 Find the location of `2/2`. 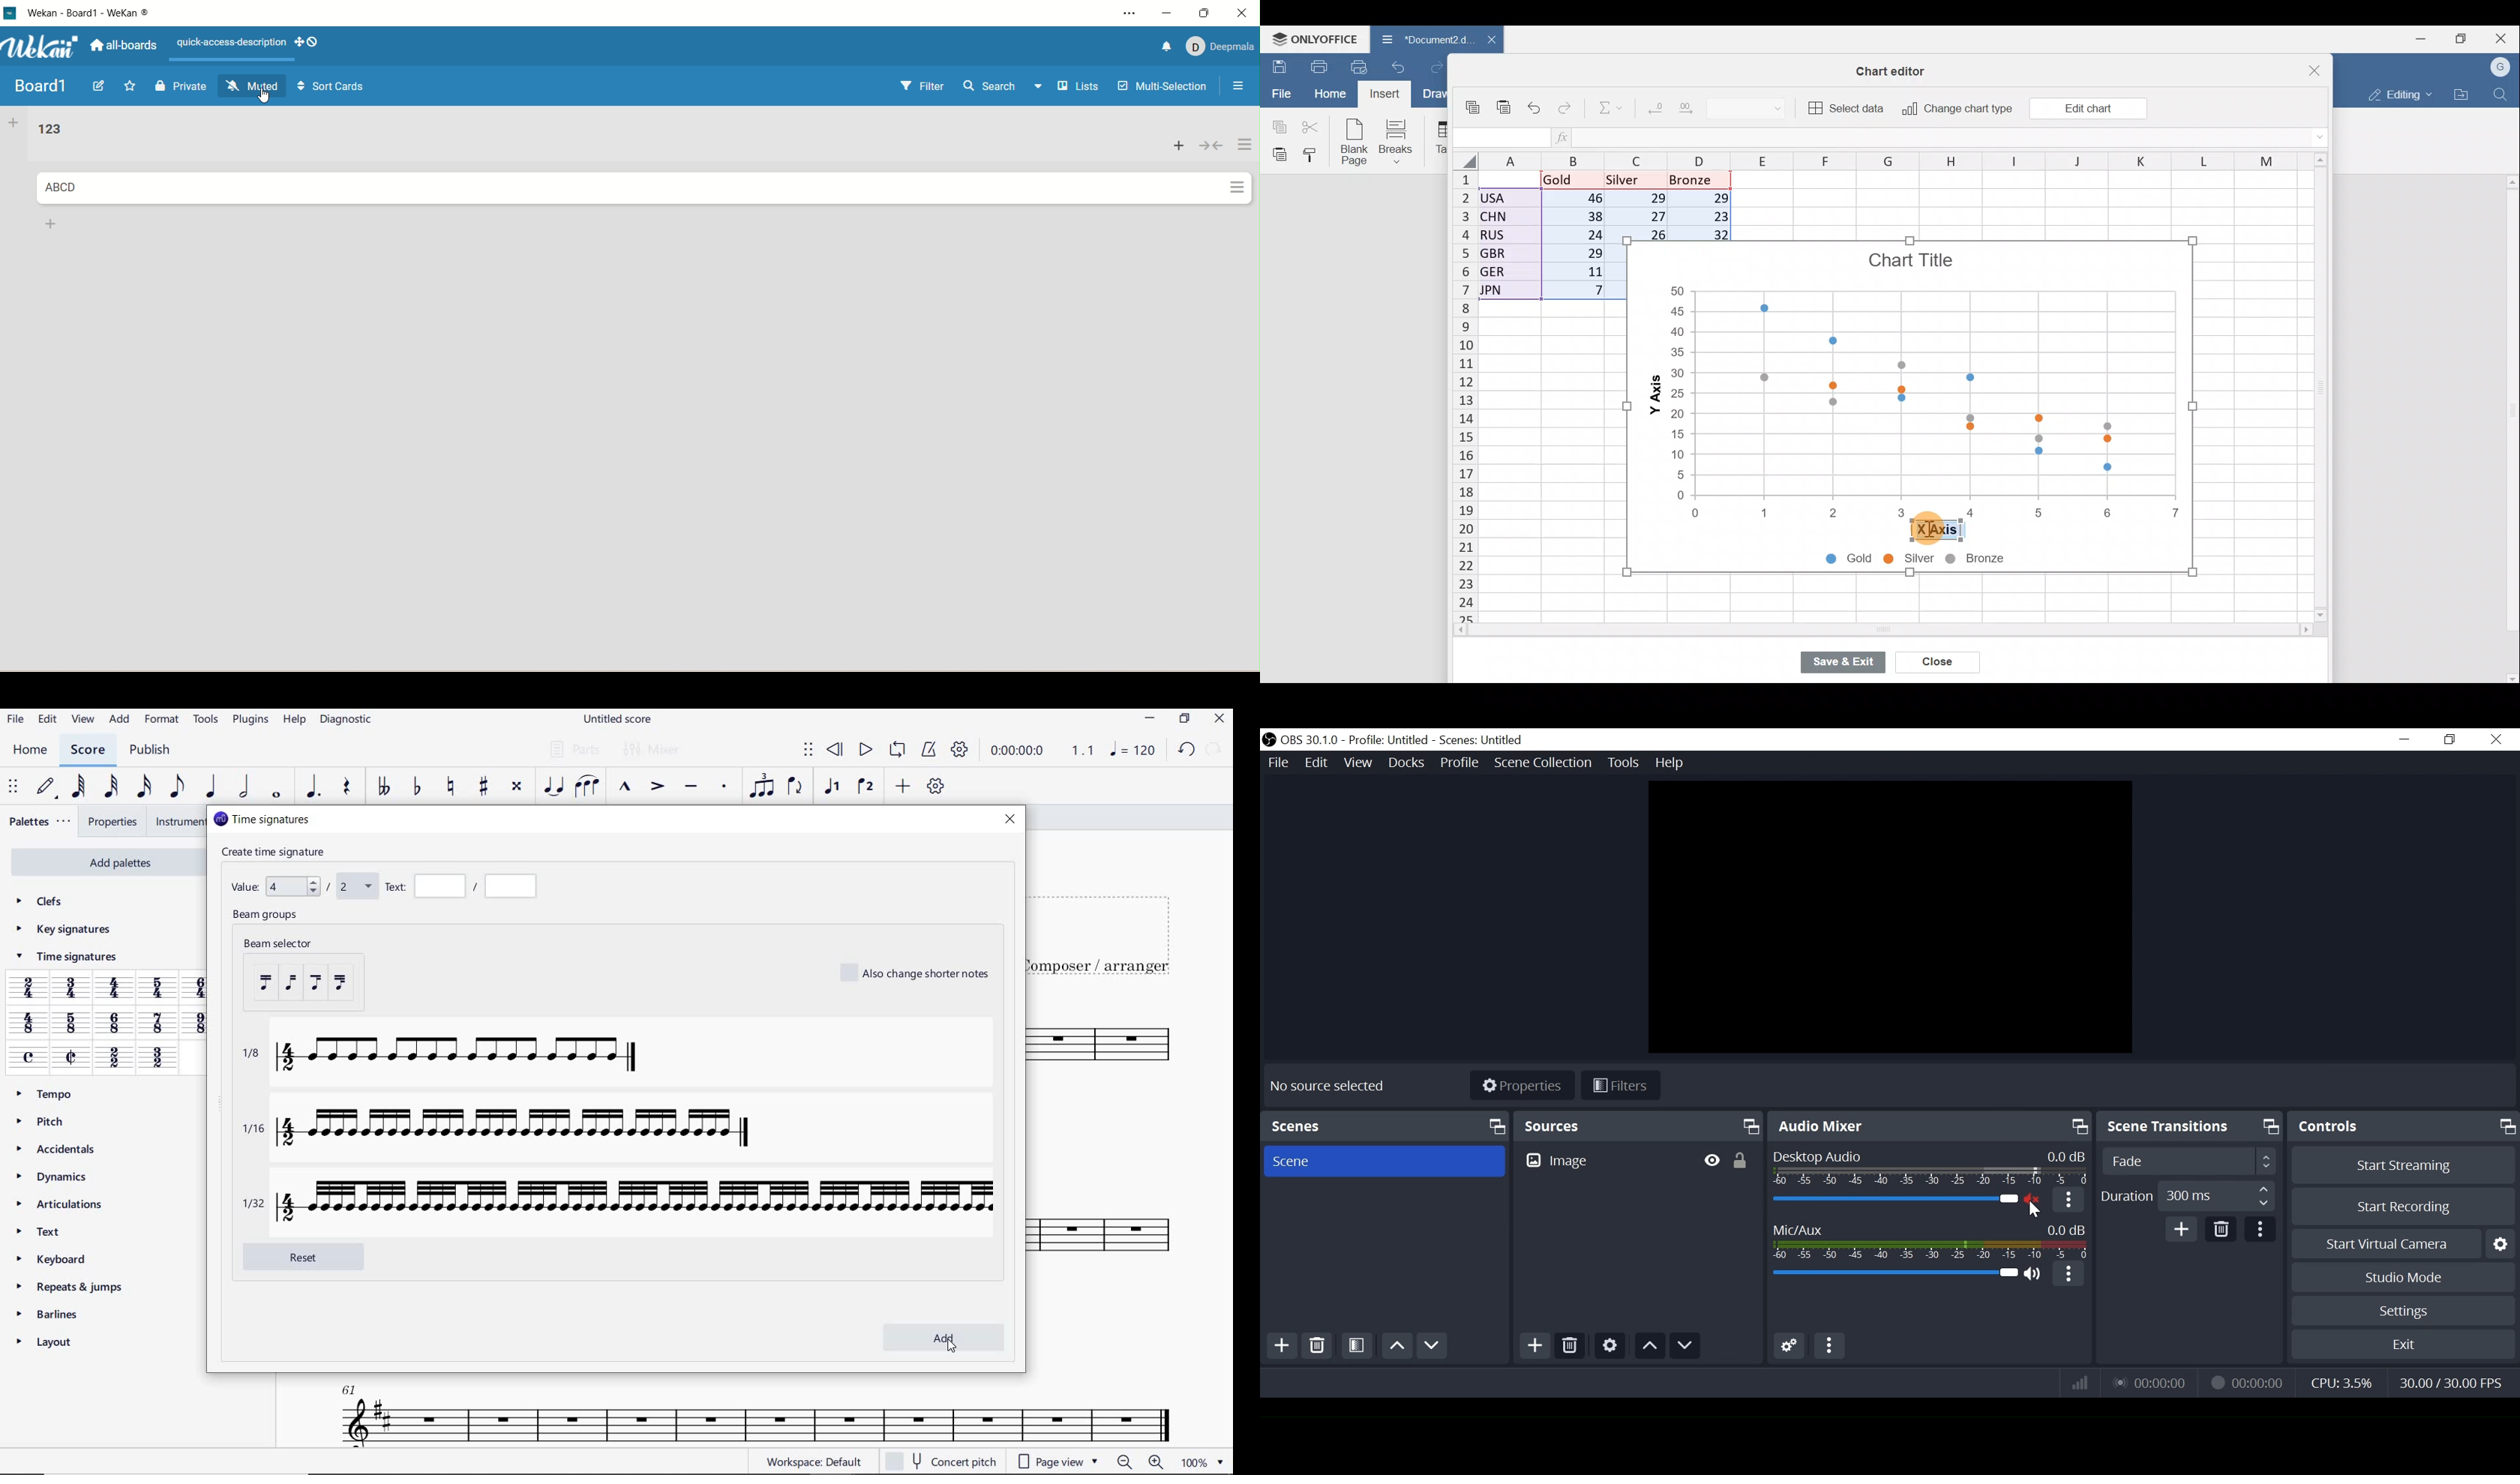

2/2 is located at coordinates (113, 1059).